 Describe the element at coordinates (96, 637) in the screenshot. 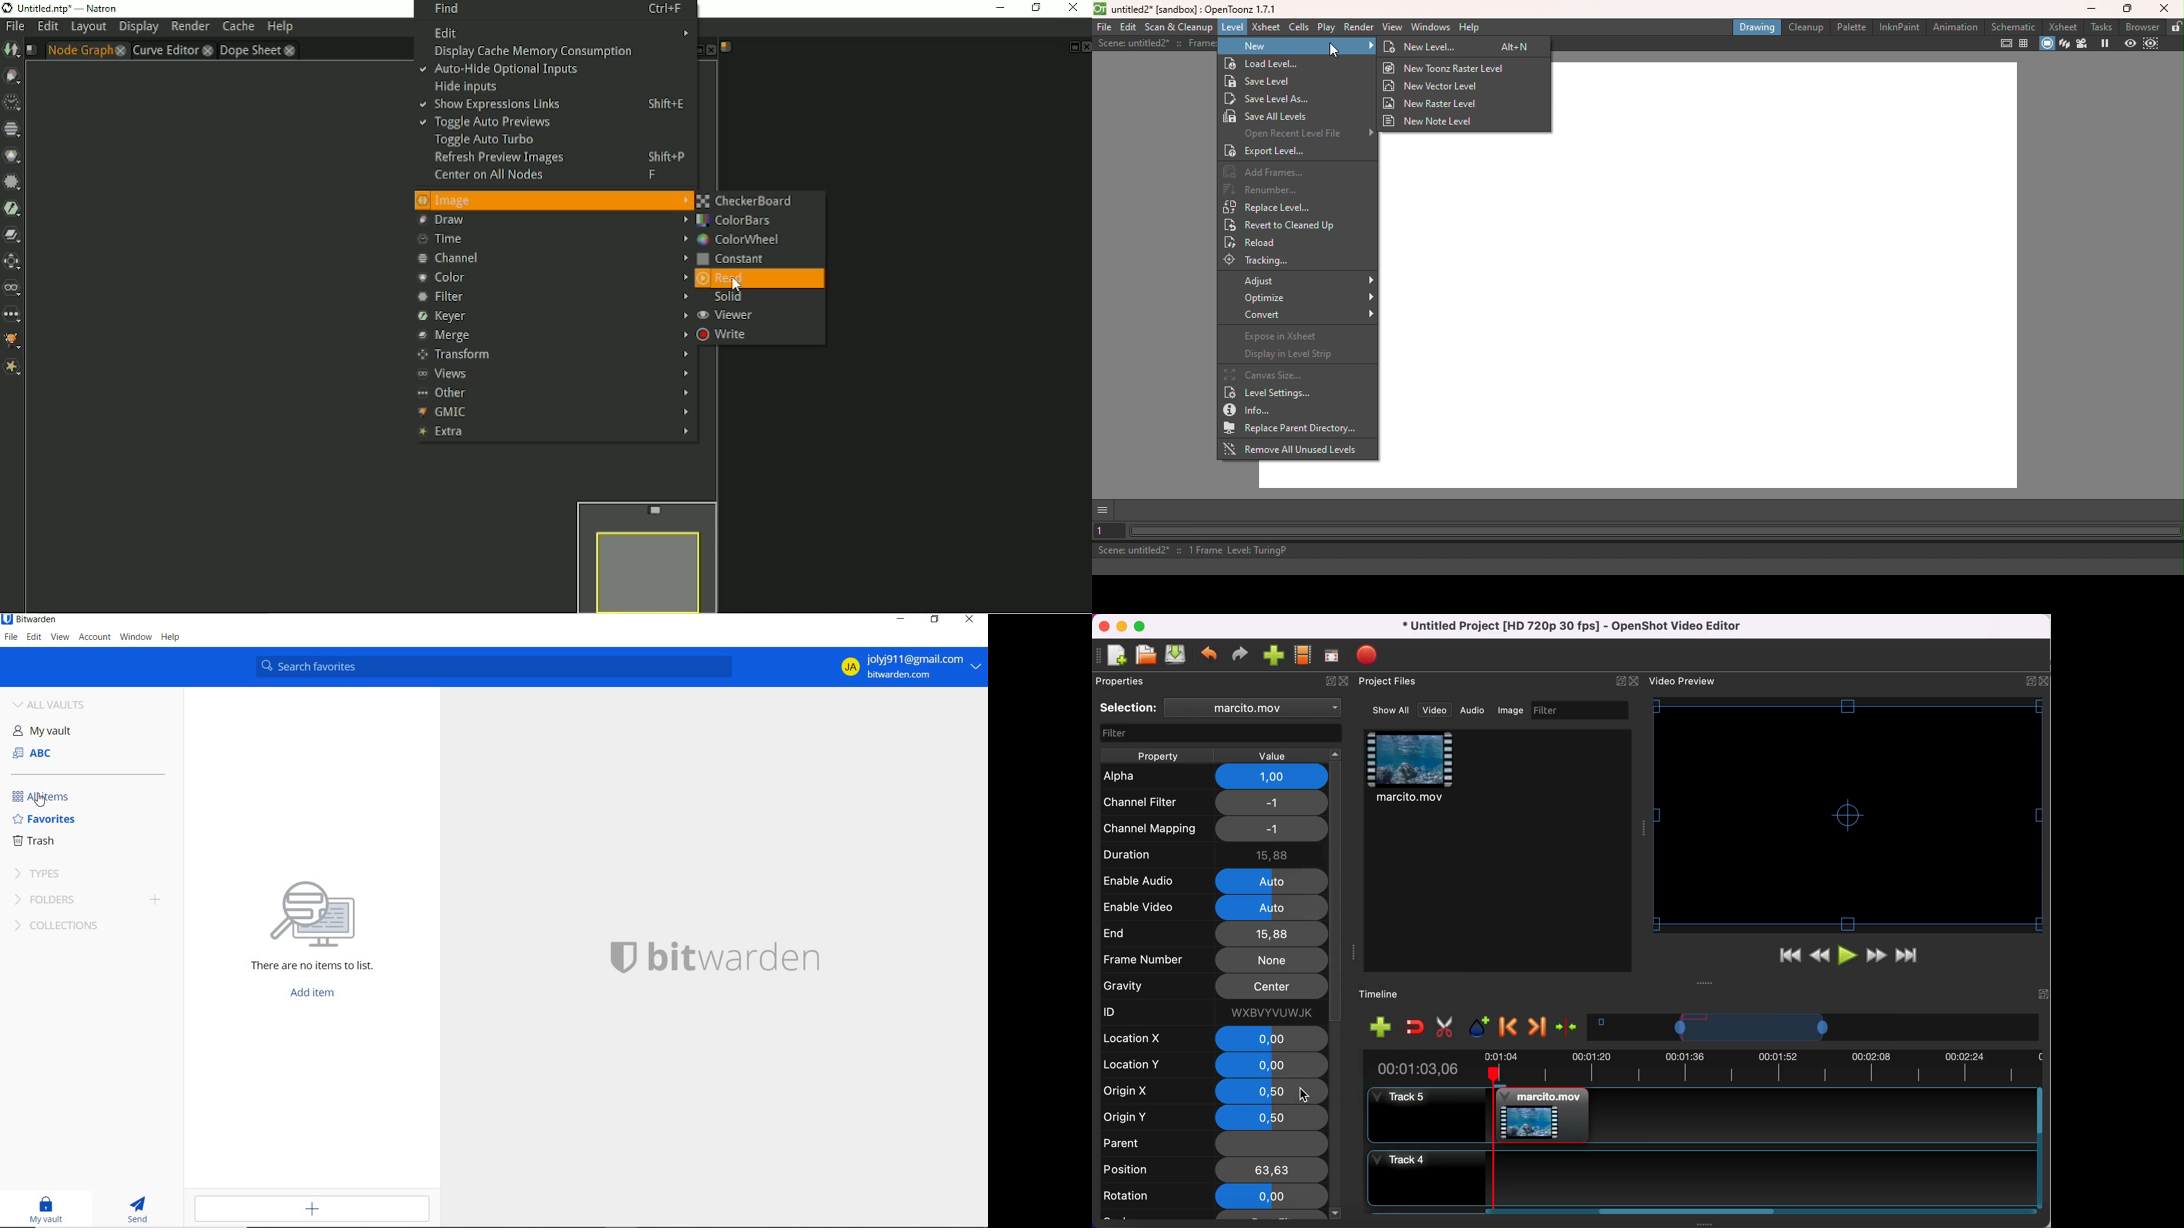

I see `ACCOUNT` at that location.